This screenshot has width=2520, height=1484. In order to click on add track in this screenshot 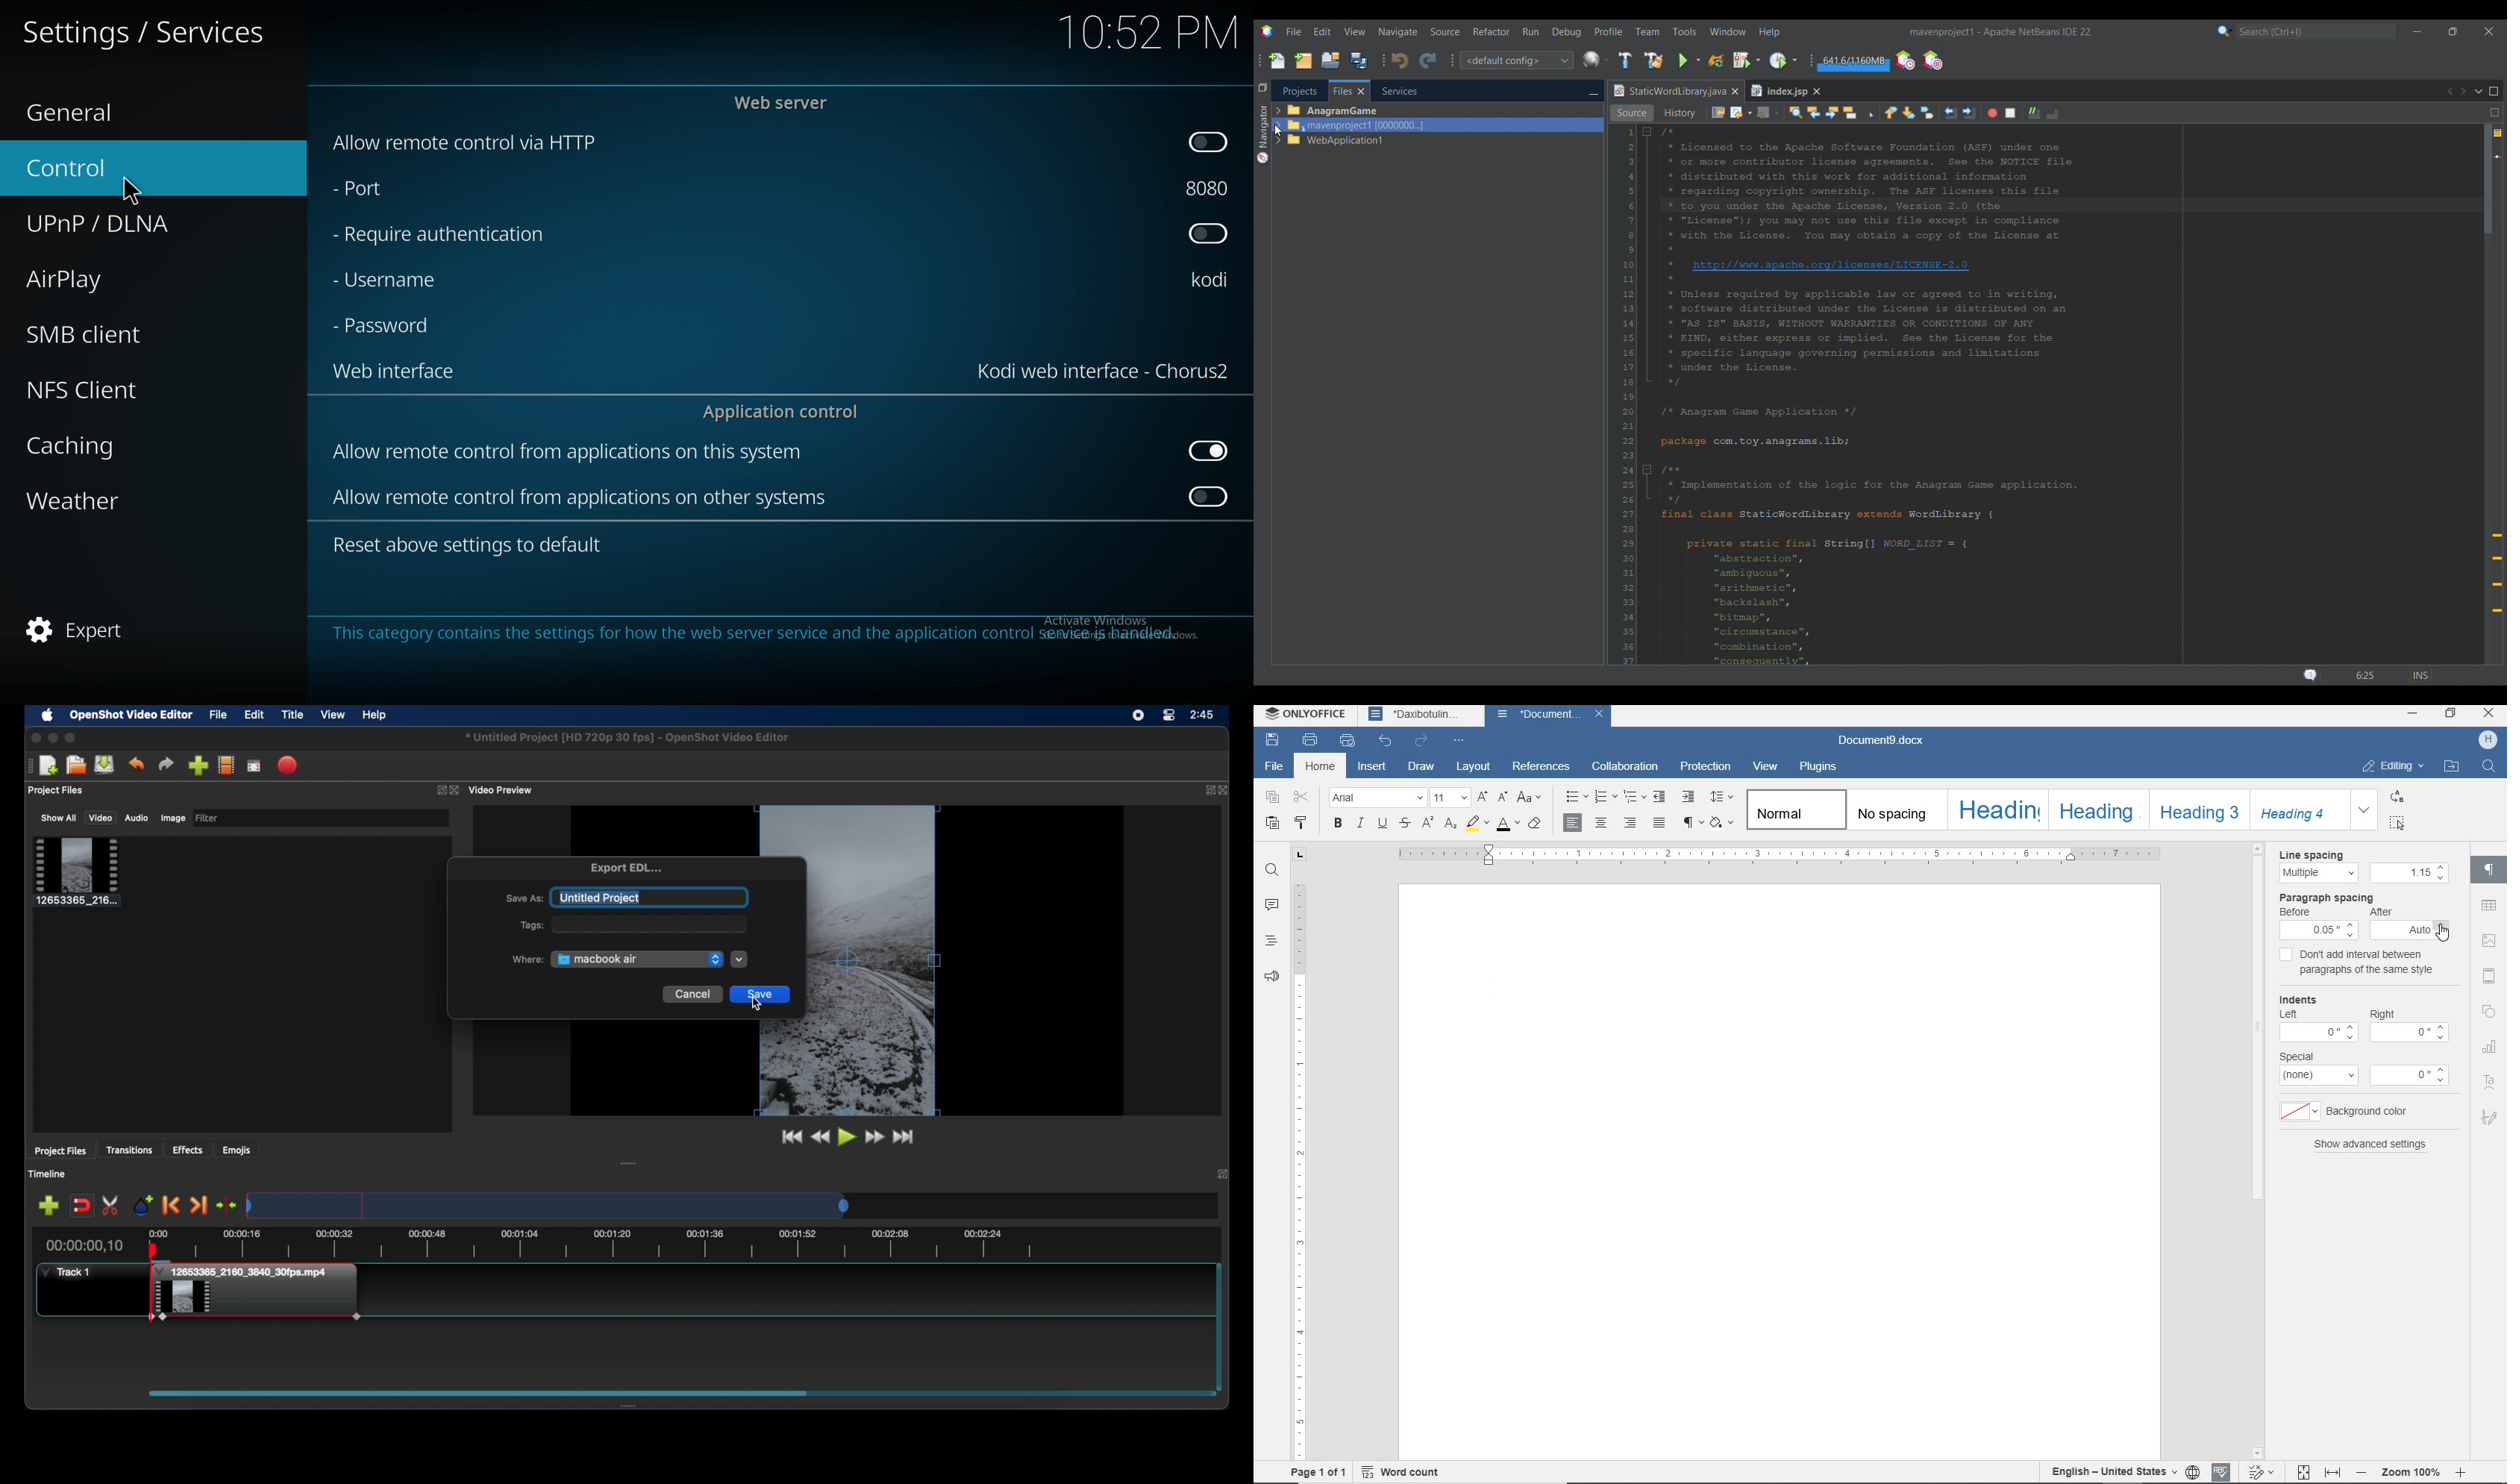, I will do `click(48, 1206)`.